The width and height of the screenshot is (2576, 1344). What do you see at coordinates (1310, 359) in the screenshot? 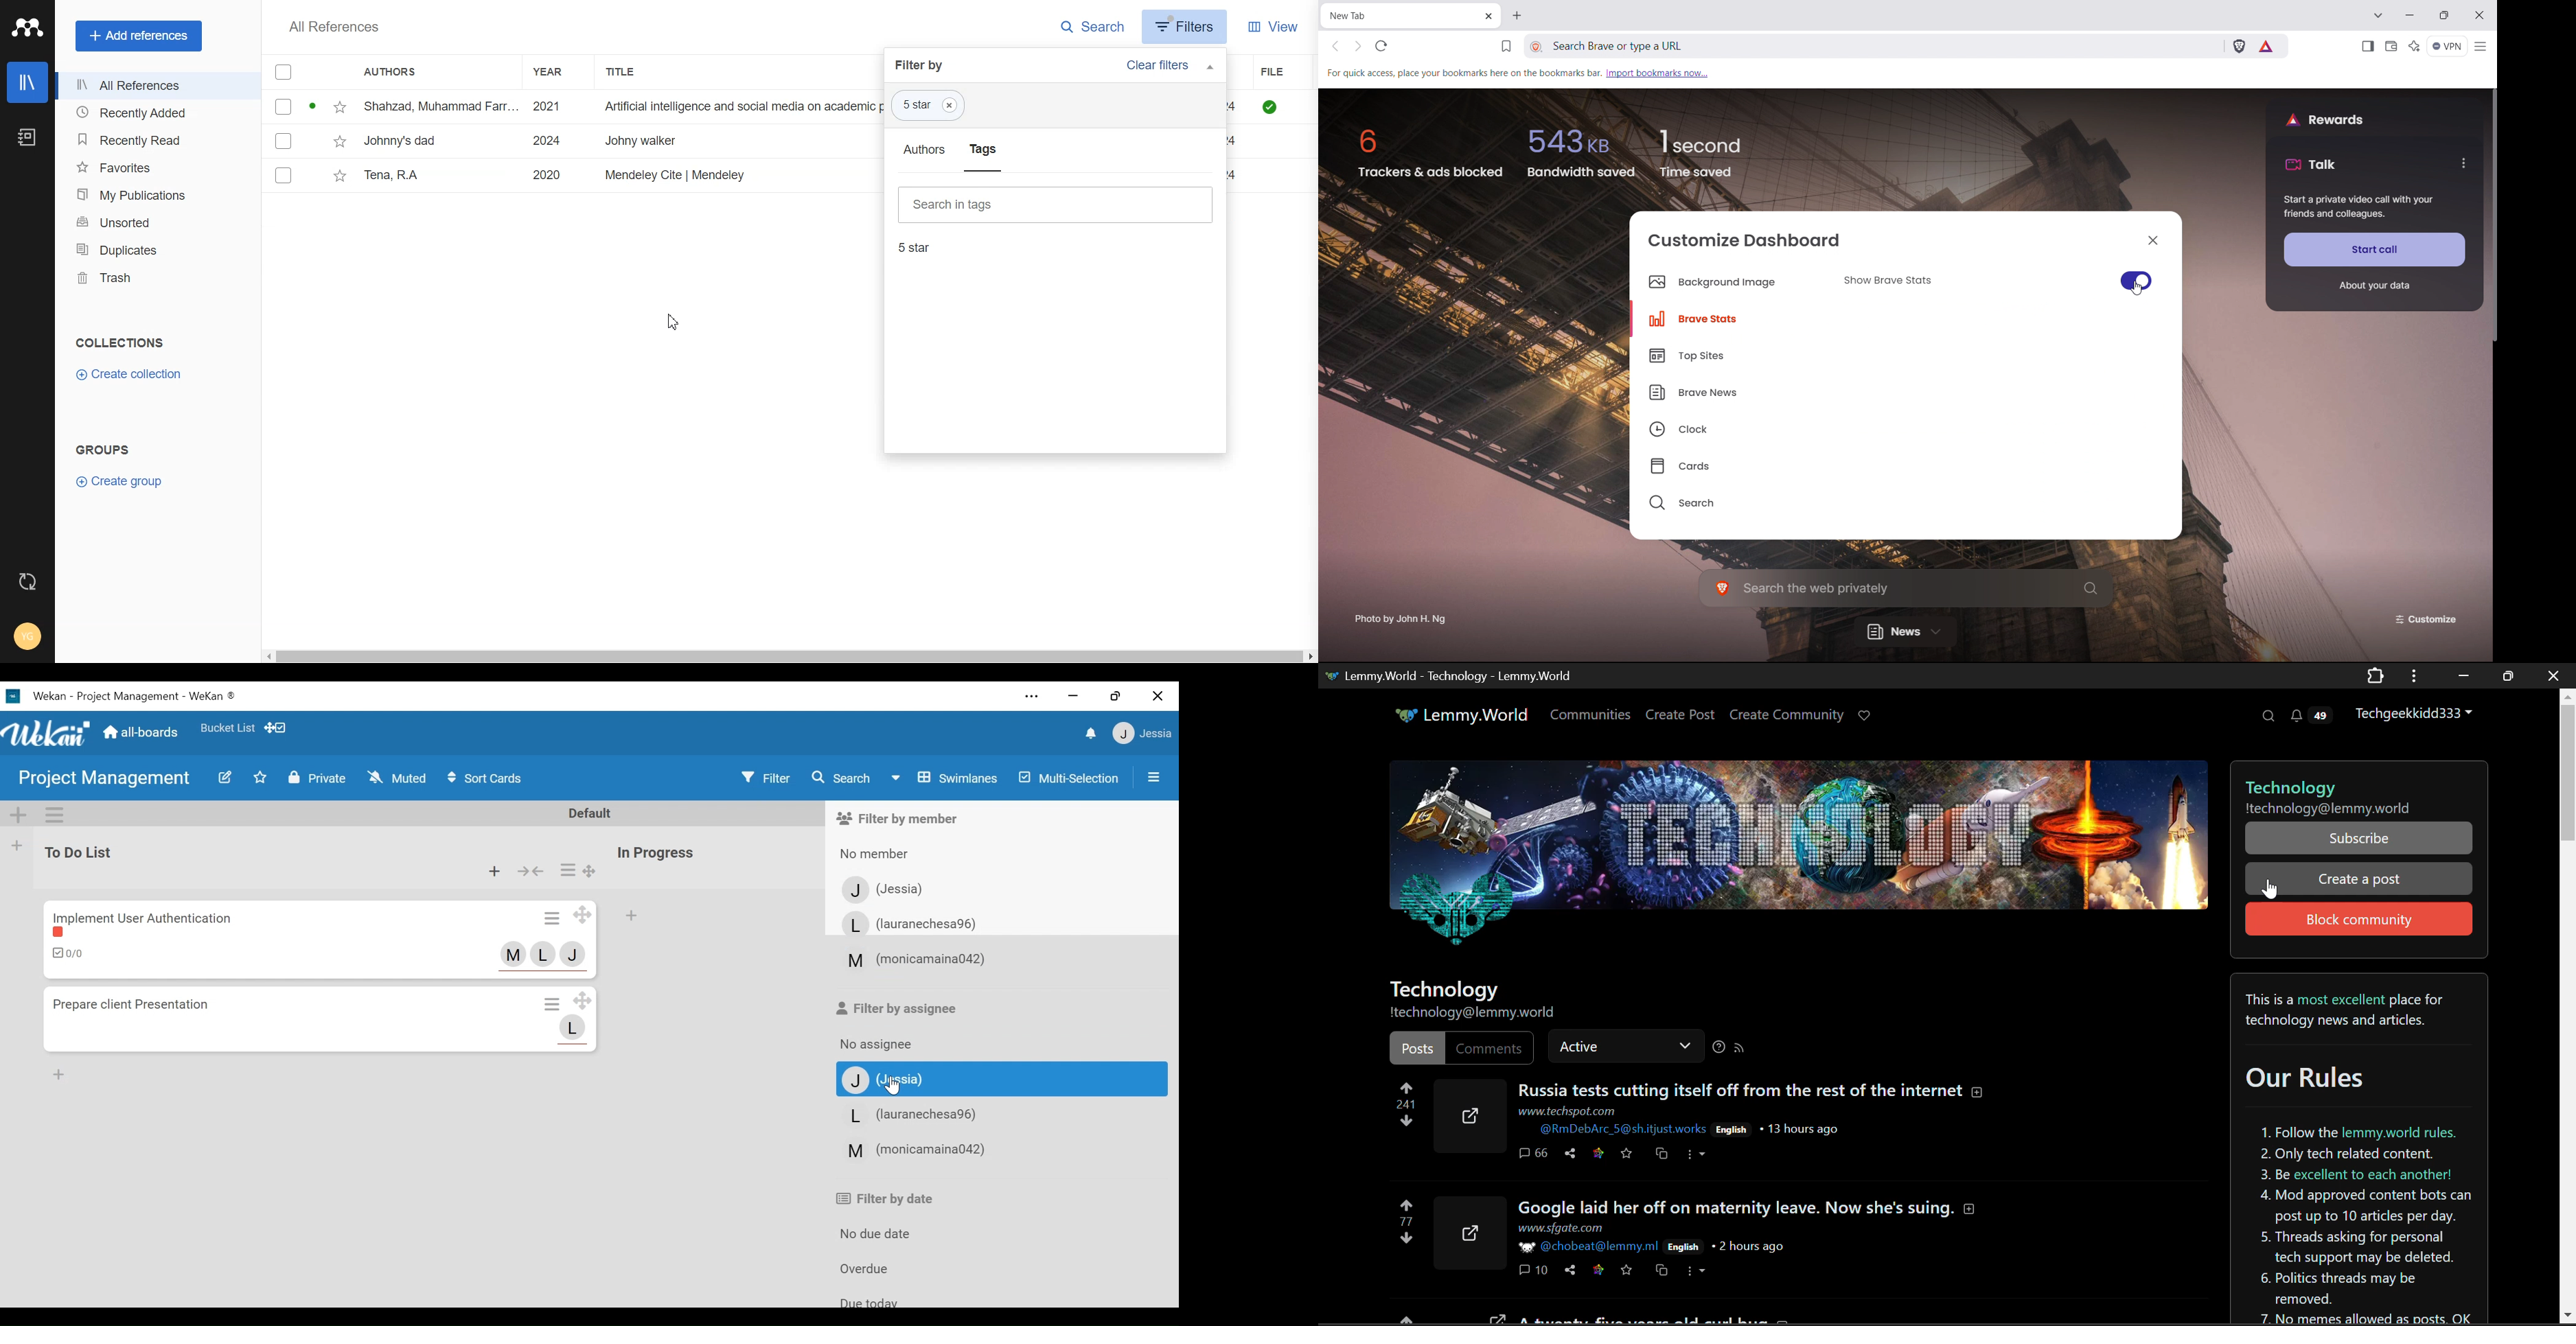
I see `Vertical scroll bar` at bounding box center [1310, 359].